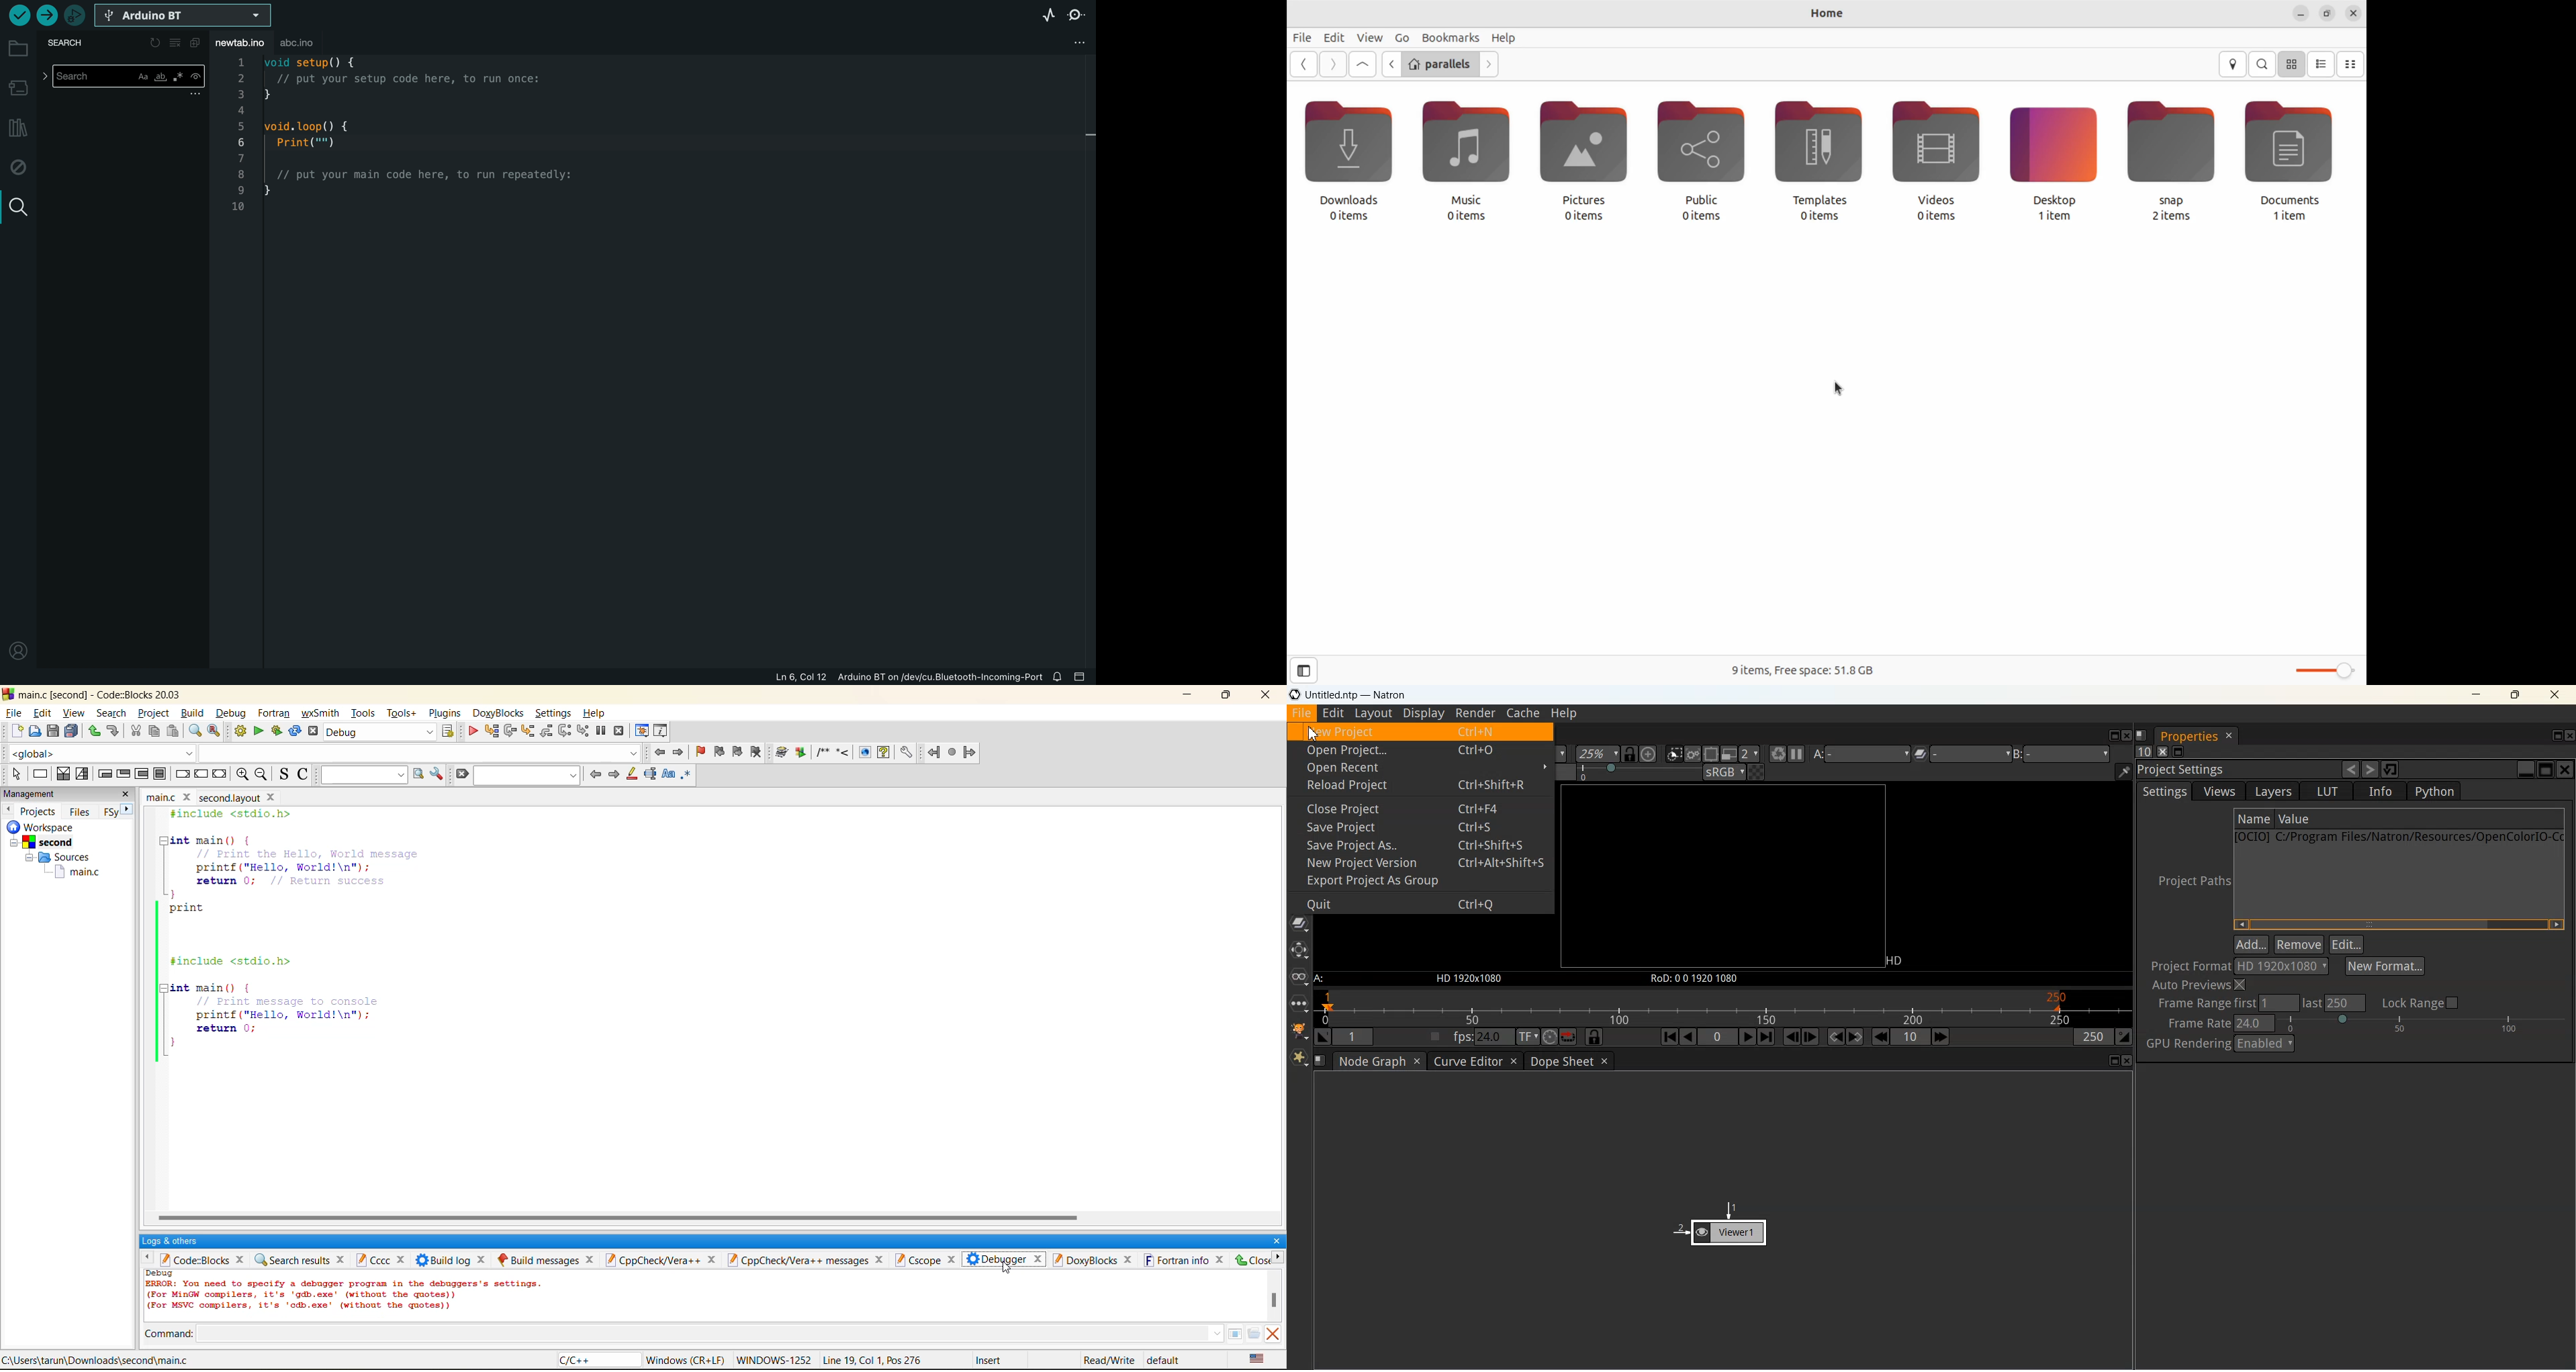  What do you see at coordinates (179, 774) in the screenshot?
I see `break instruction` at bounding box center [179, 774].